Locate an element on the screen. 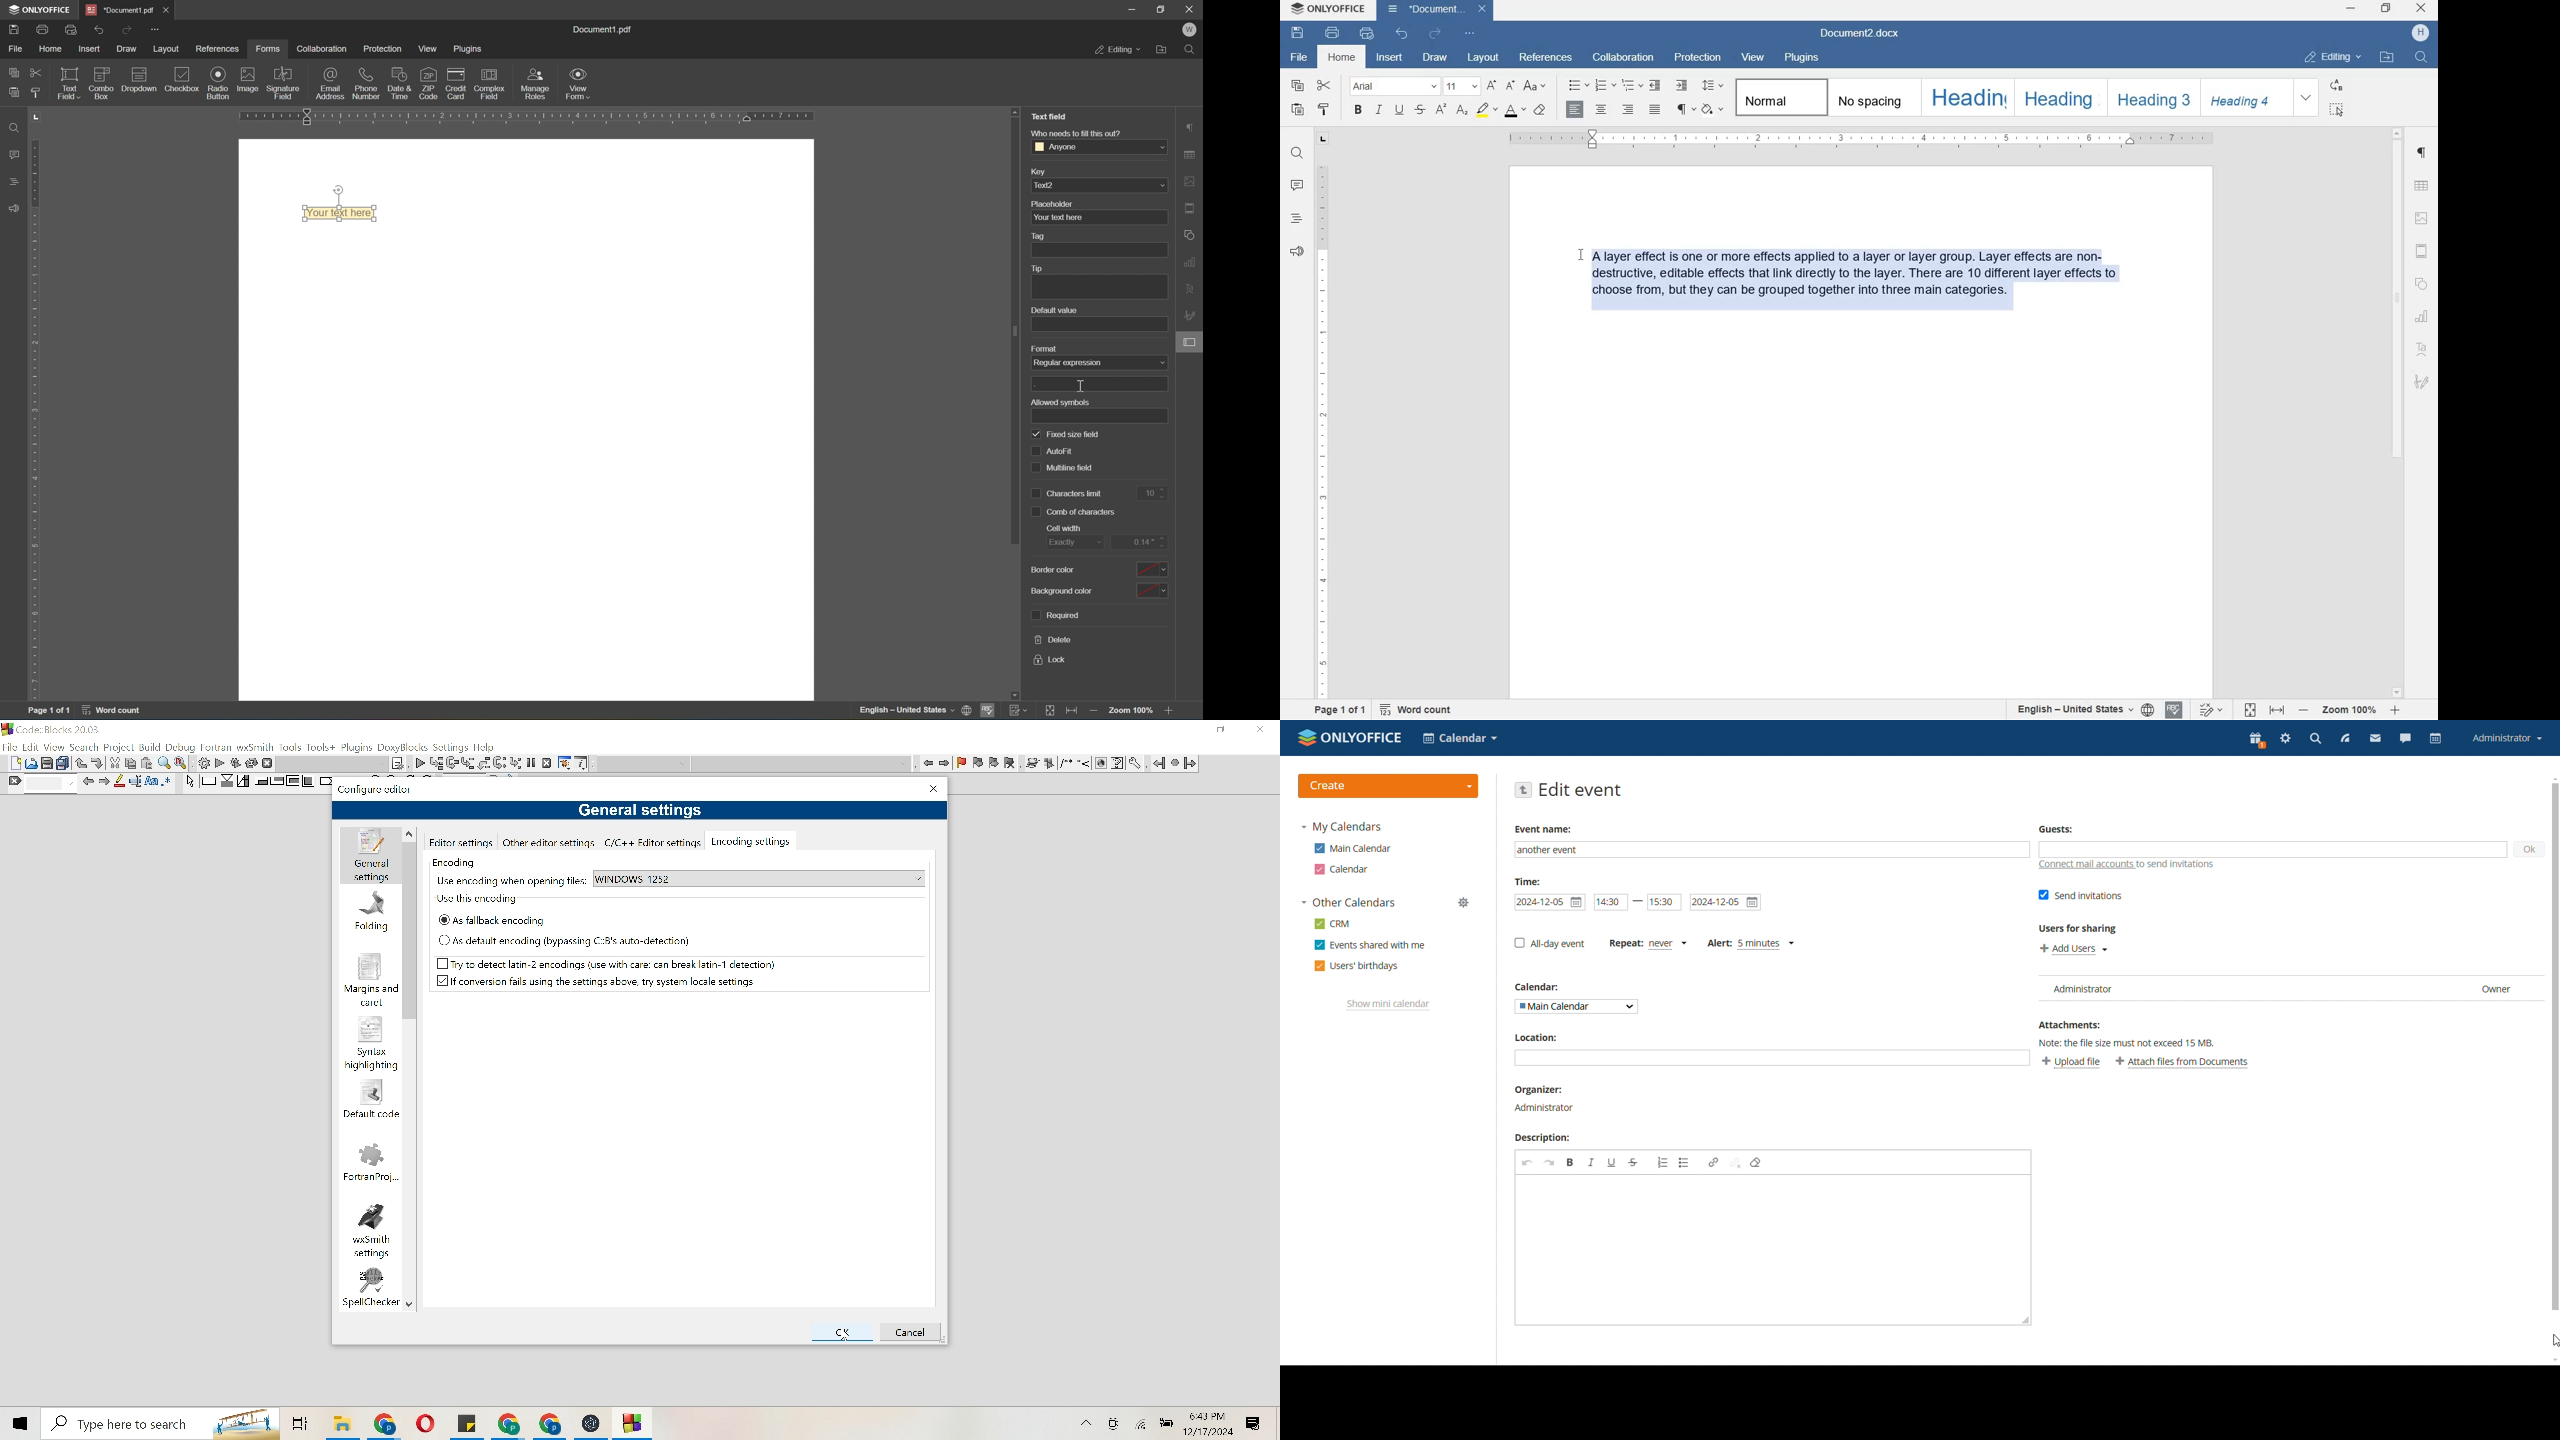 Image resolution: width=2576 pixels, height=1456 pixels. plugins is located at coordinates (470, 48).